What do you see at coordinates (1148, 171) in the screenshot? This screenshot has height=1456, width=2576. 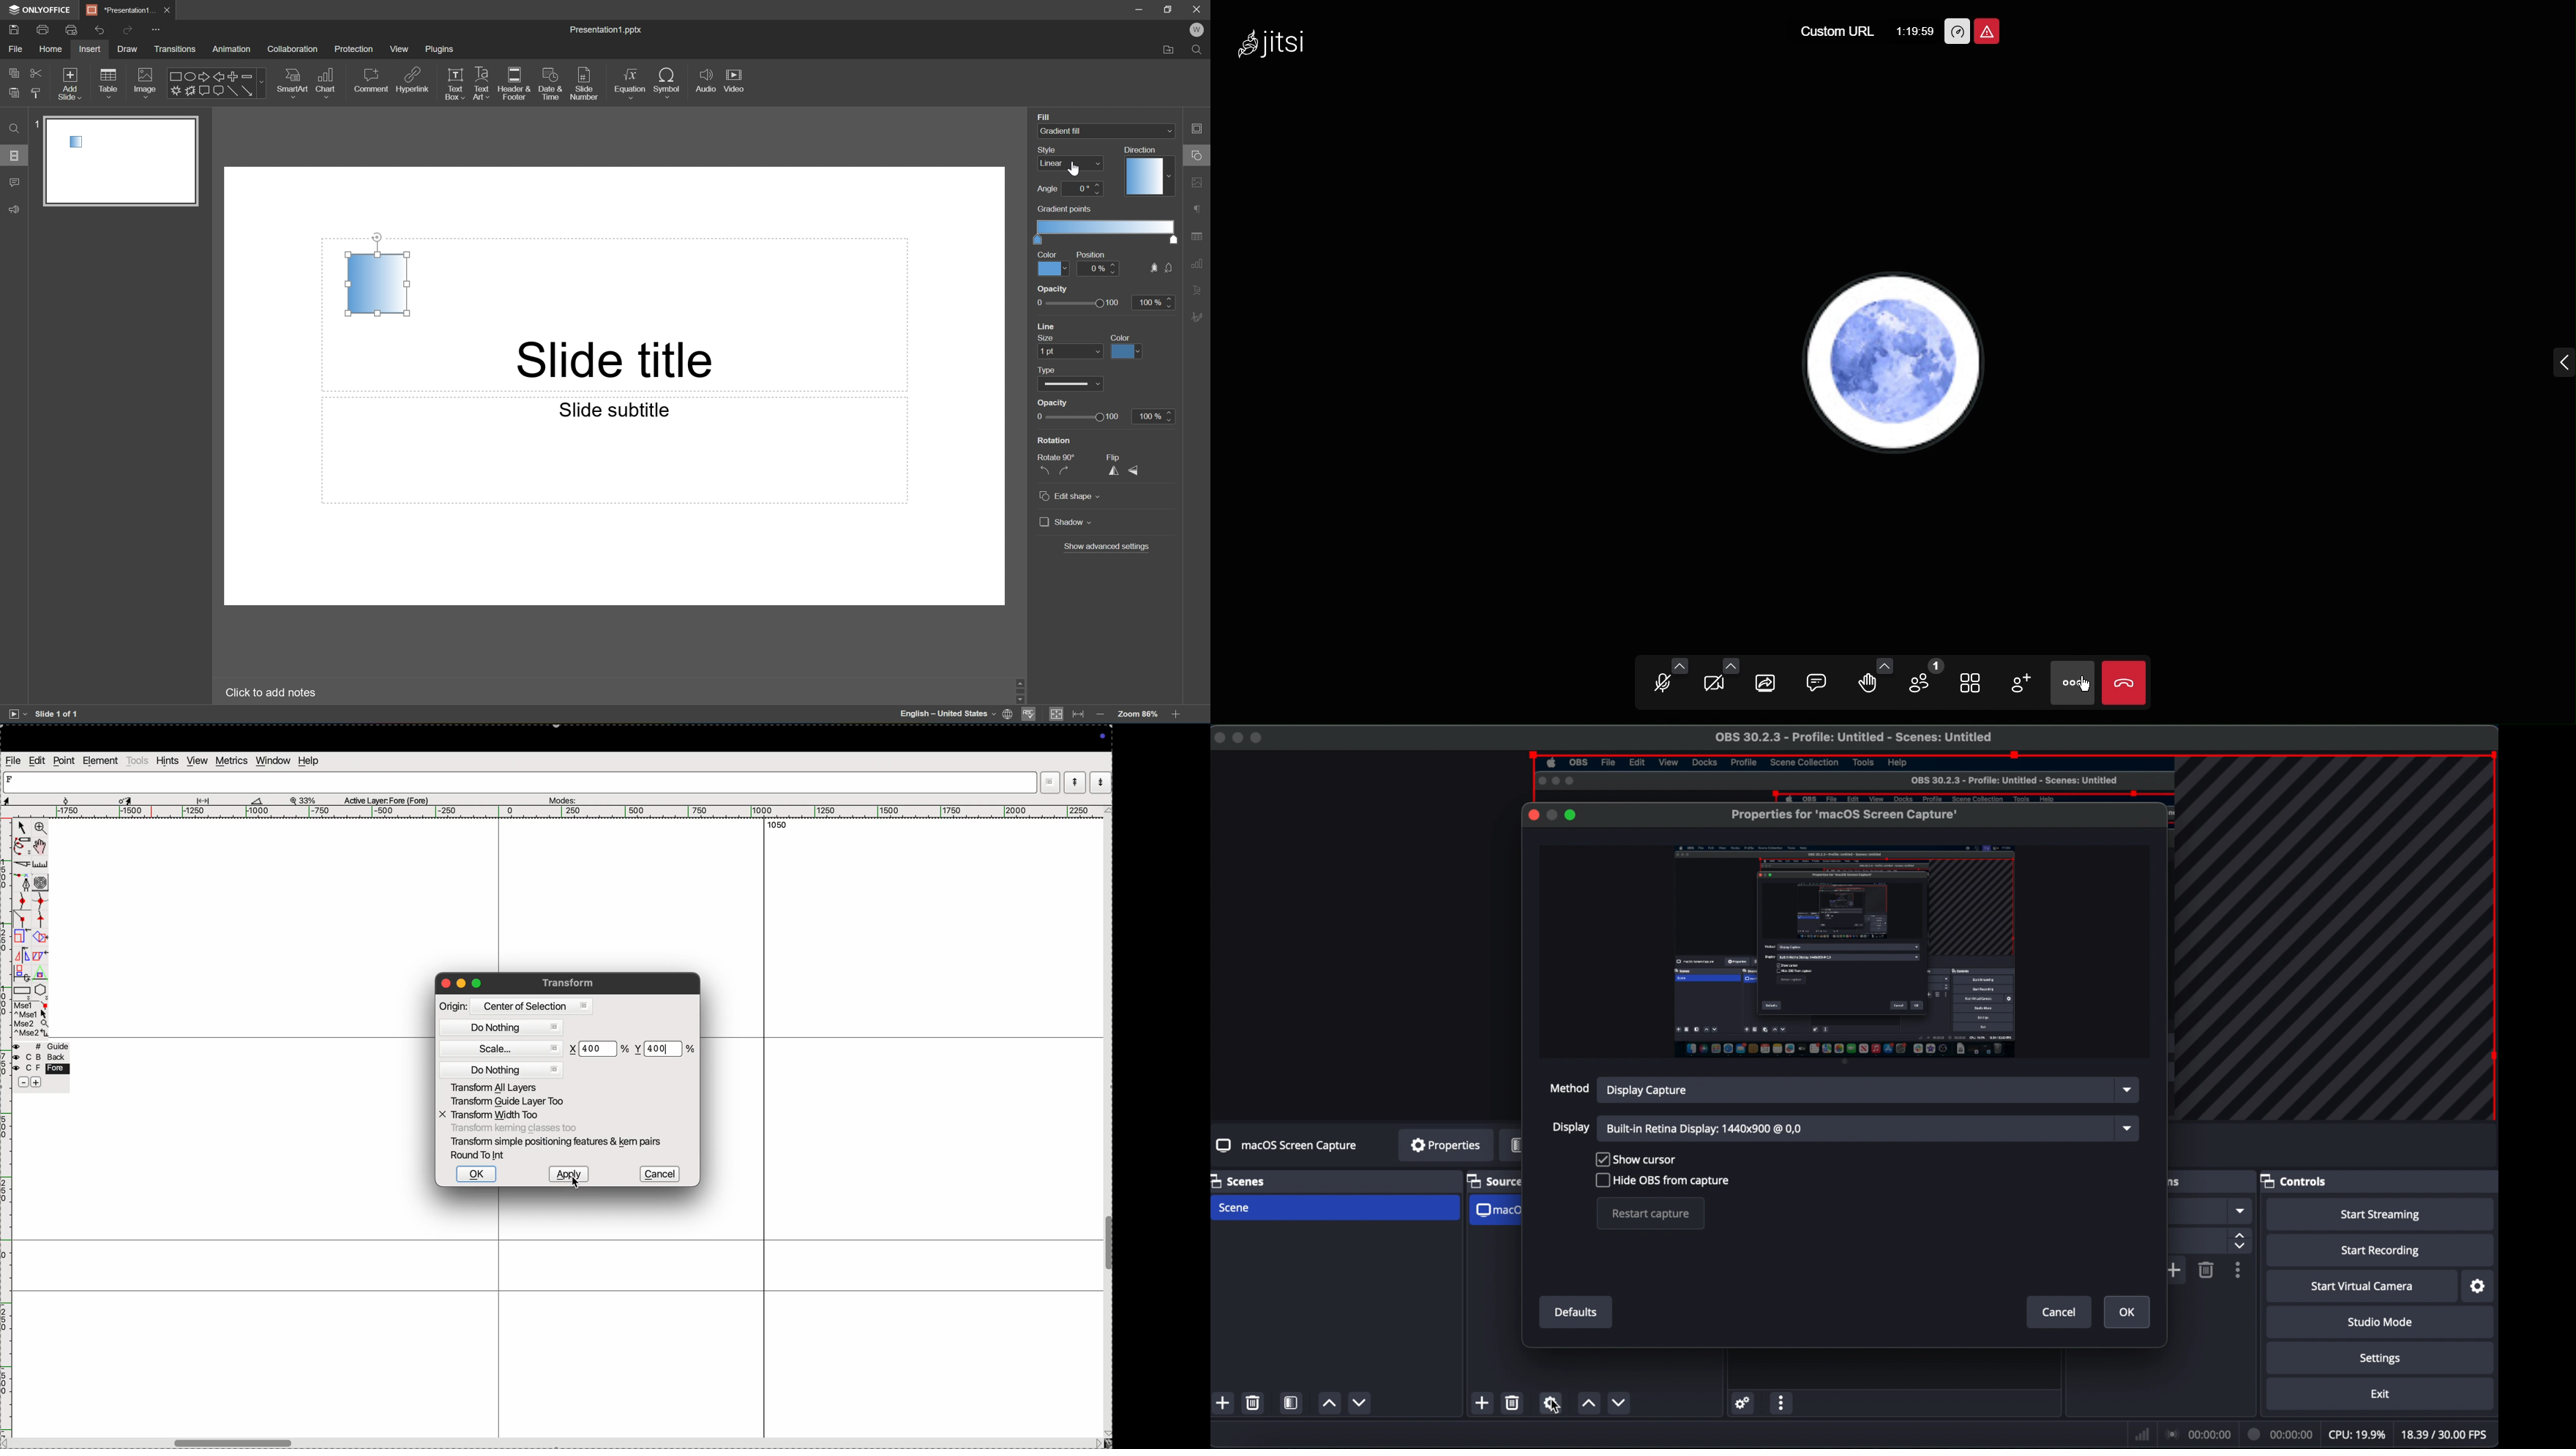 I see `Direction` at bounding box center [1148, 171].